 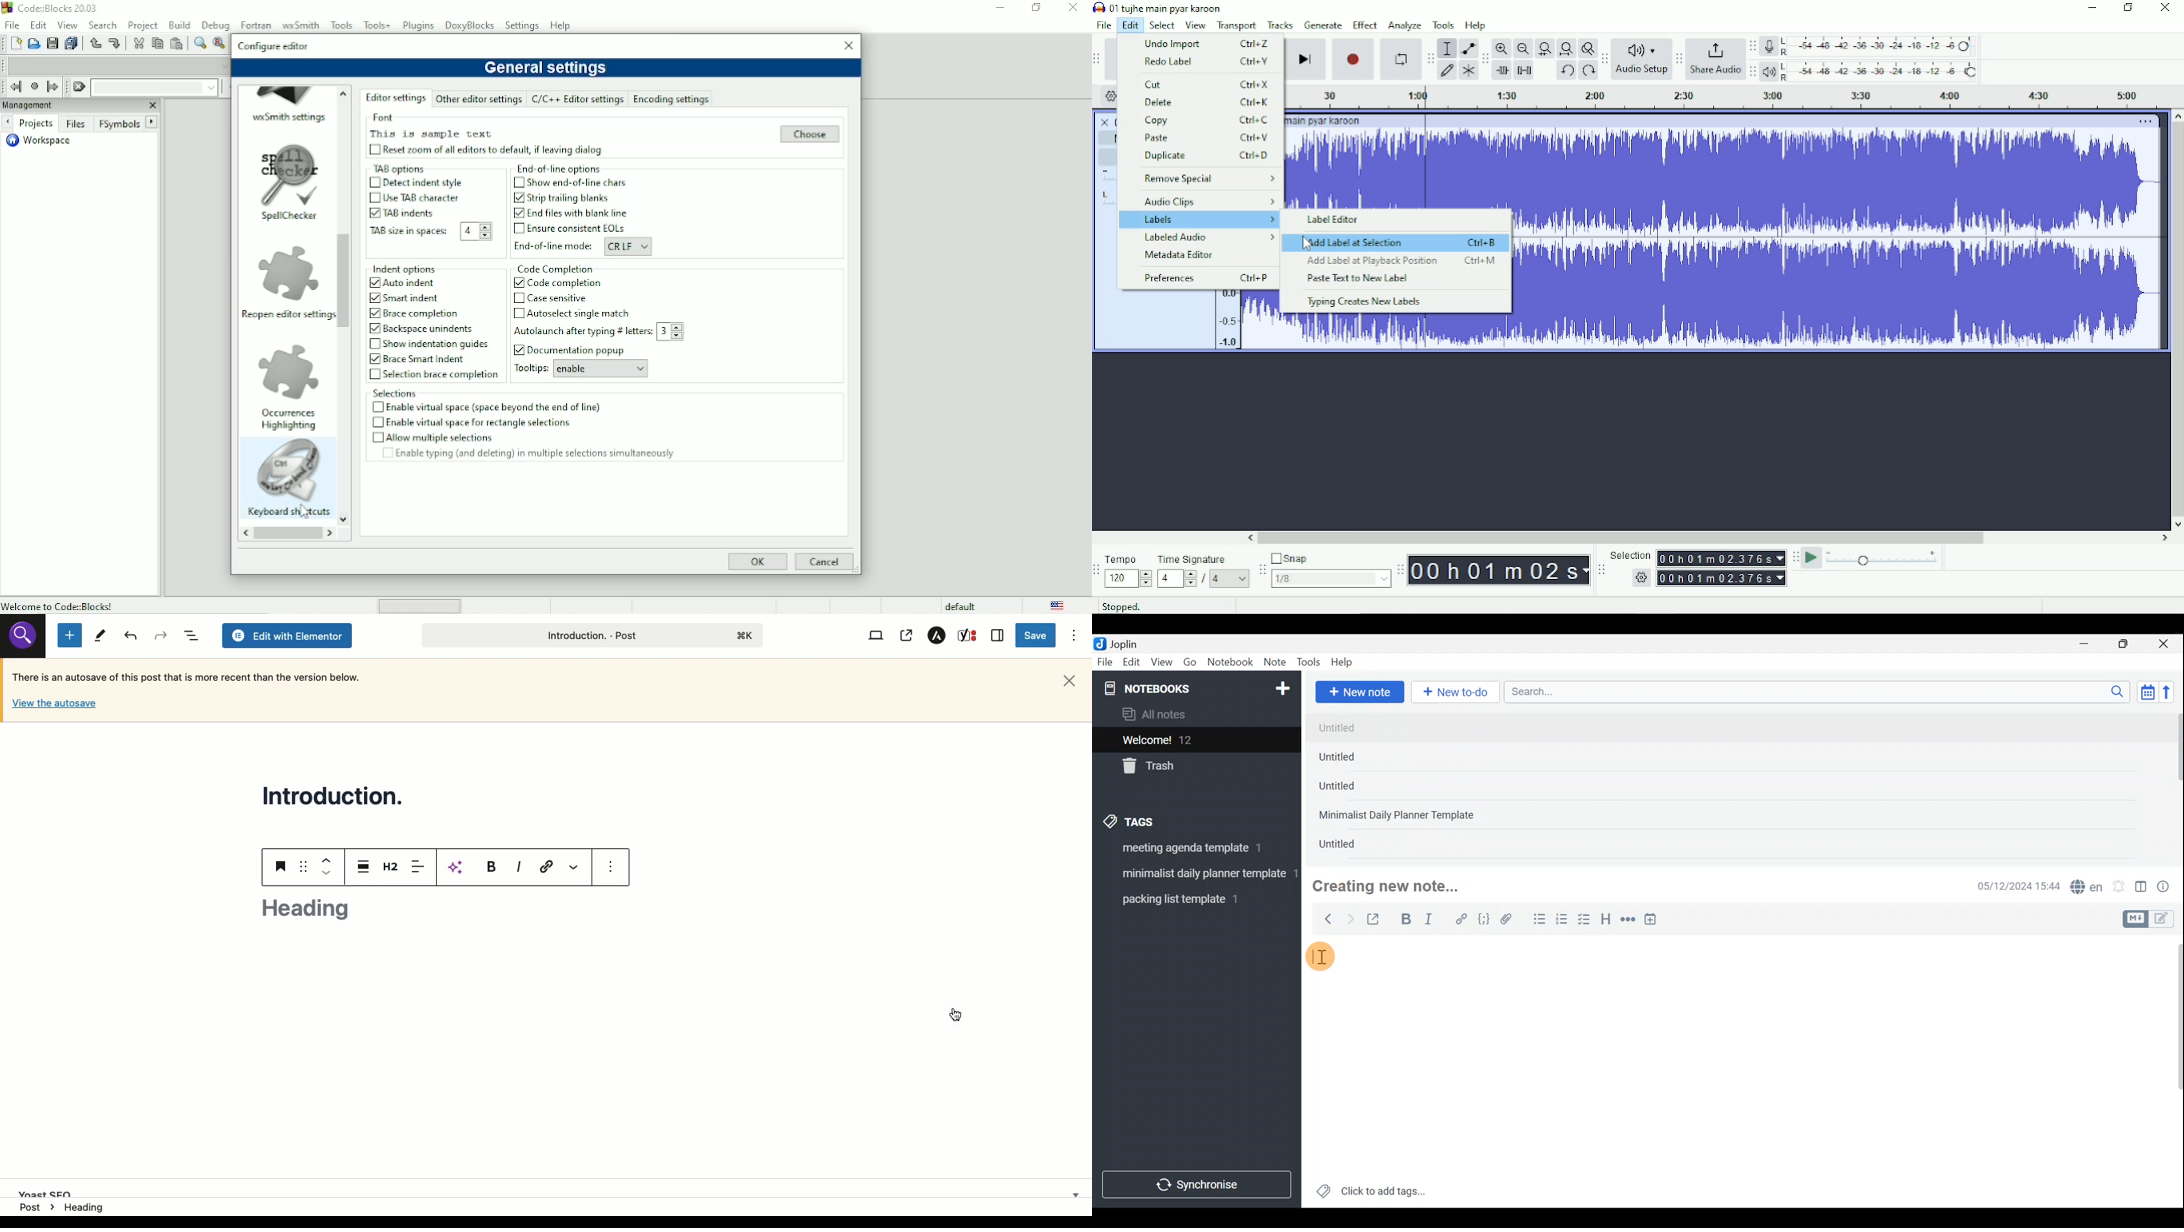 What do you see at coordinates (1319, 955) in the screenshot?
I see `cursor` at bounding box center [1319, 955].